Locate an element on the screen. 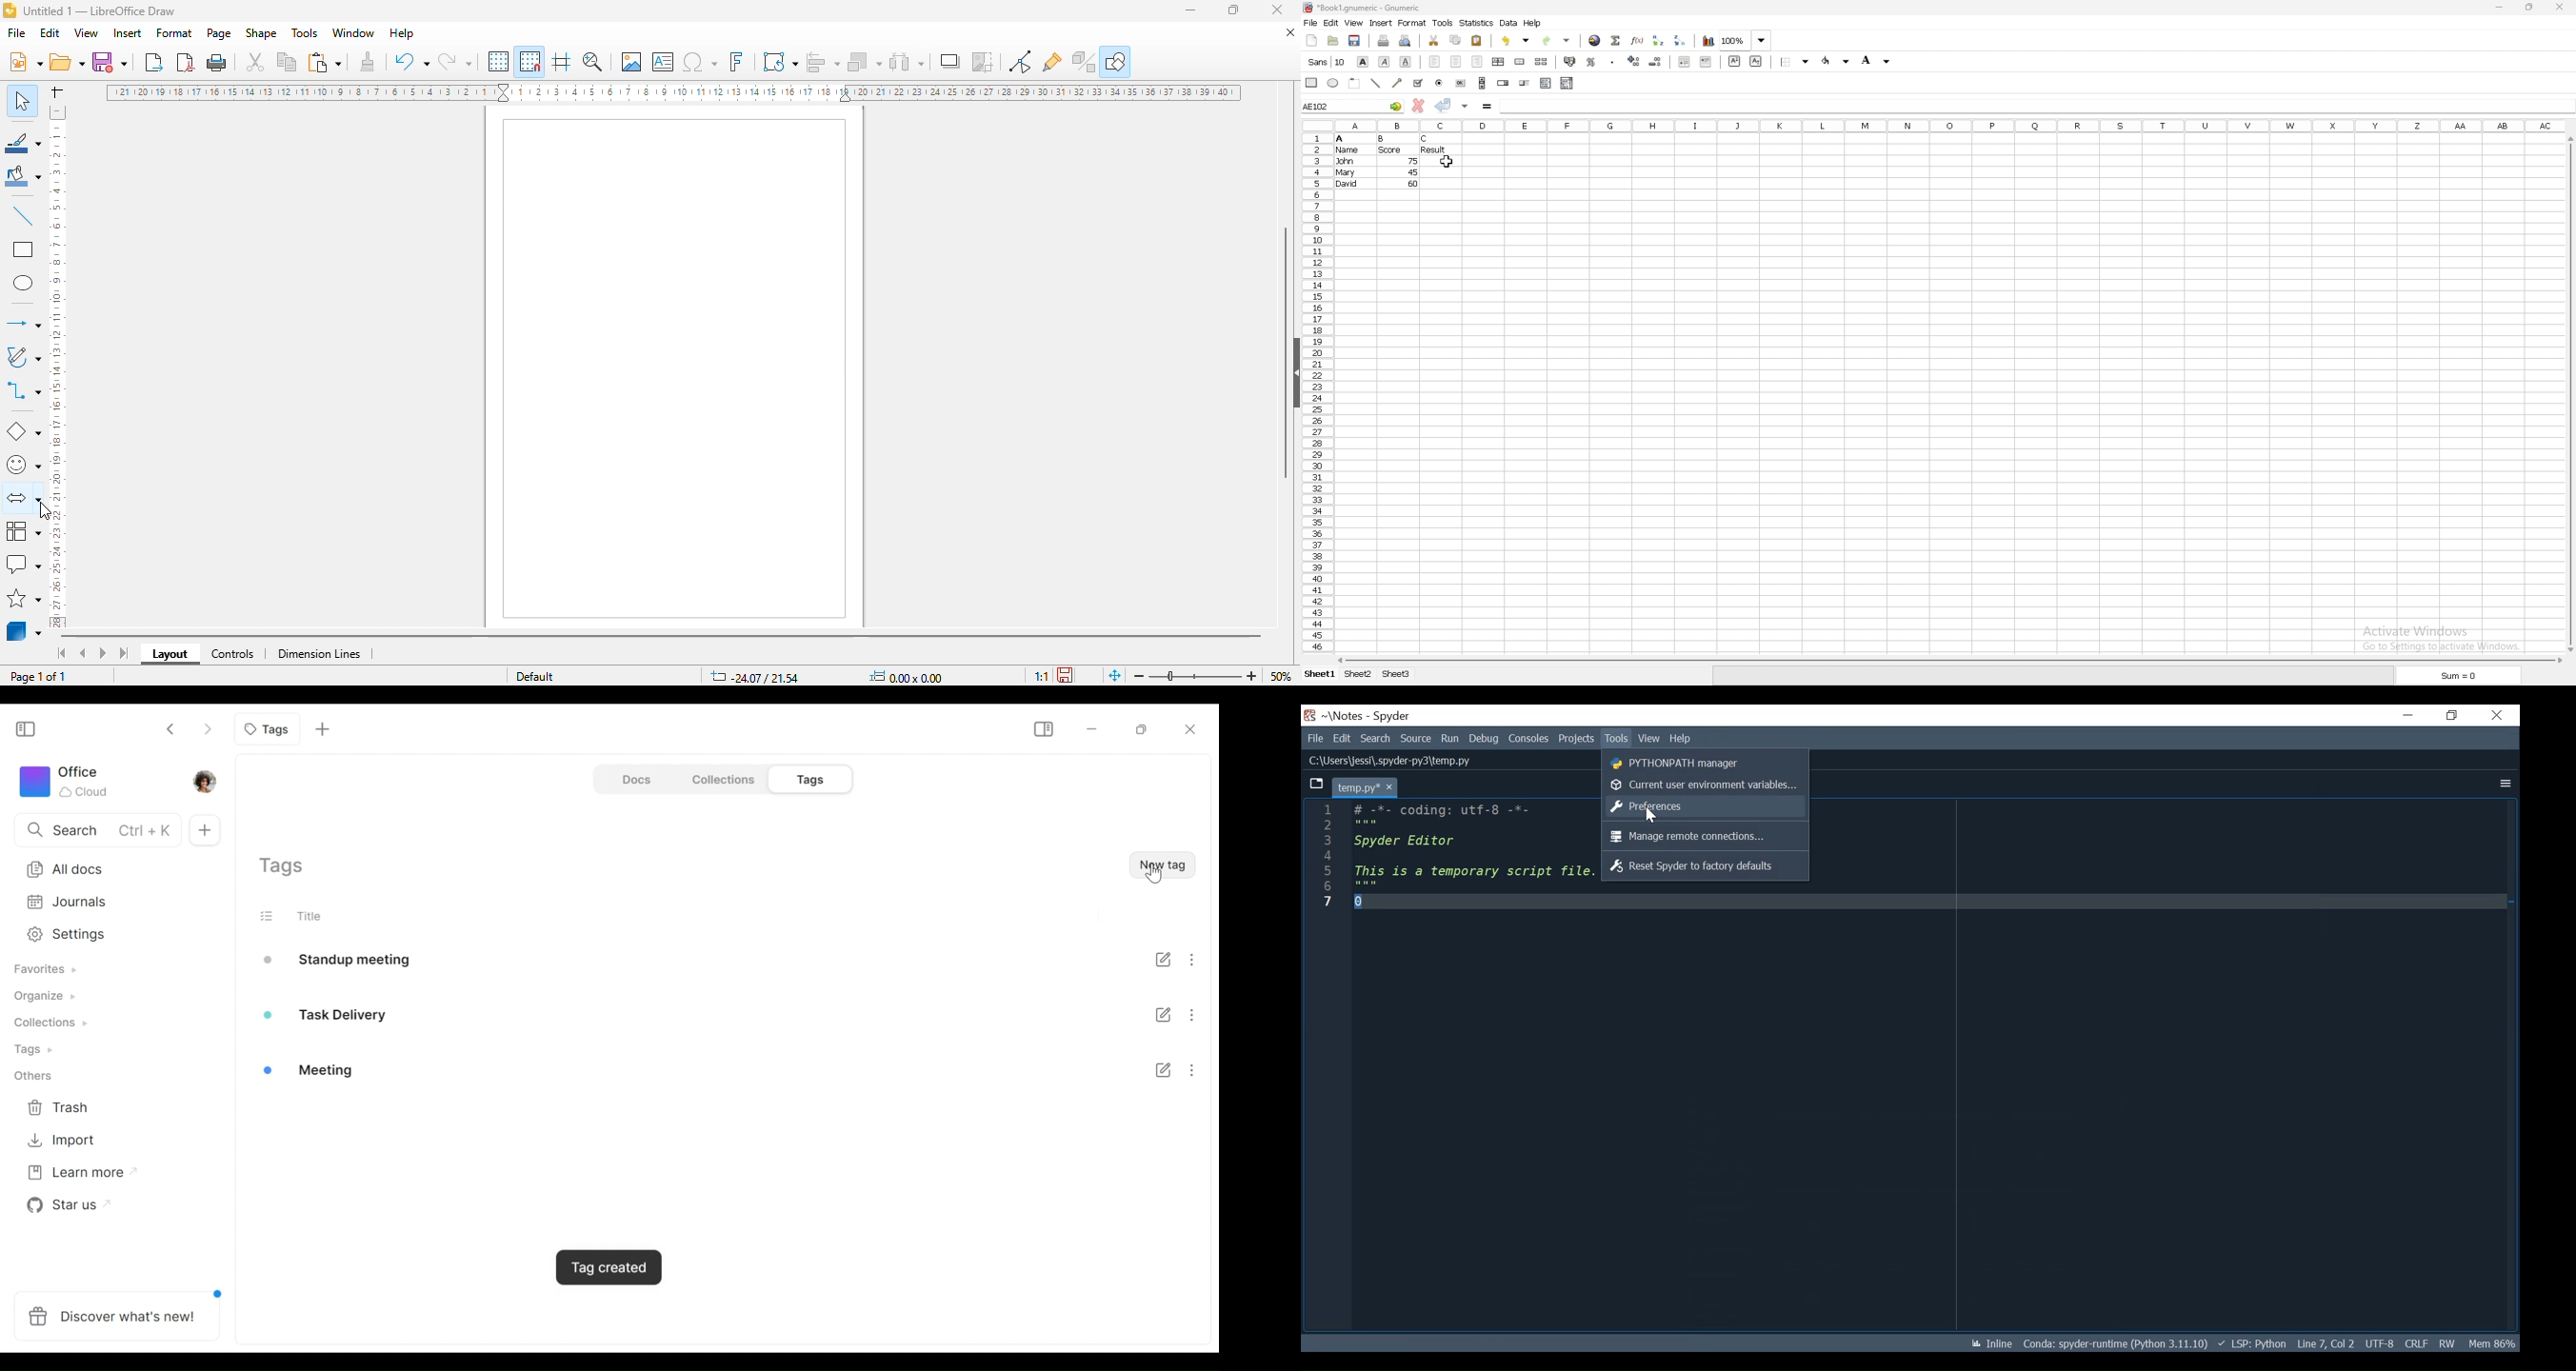 The height and width of the screenshot is (1372, 2576). File is located at coordinates (1314, 738).